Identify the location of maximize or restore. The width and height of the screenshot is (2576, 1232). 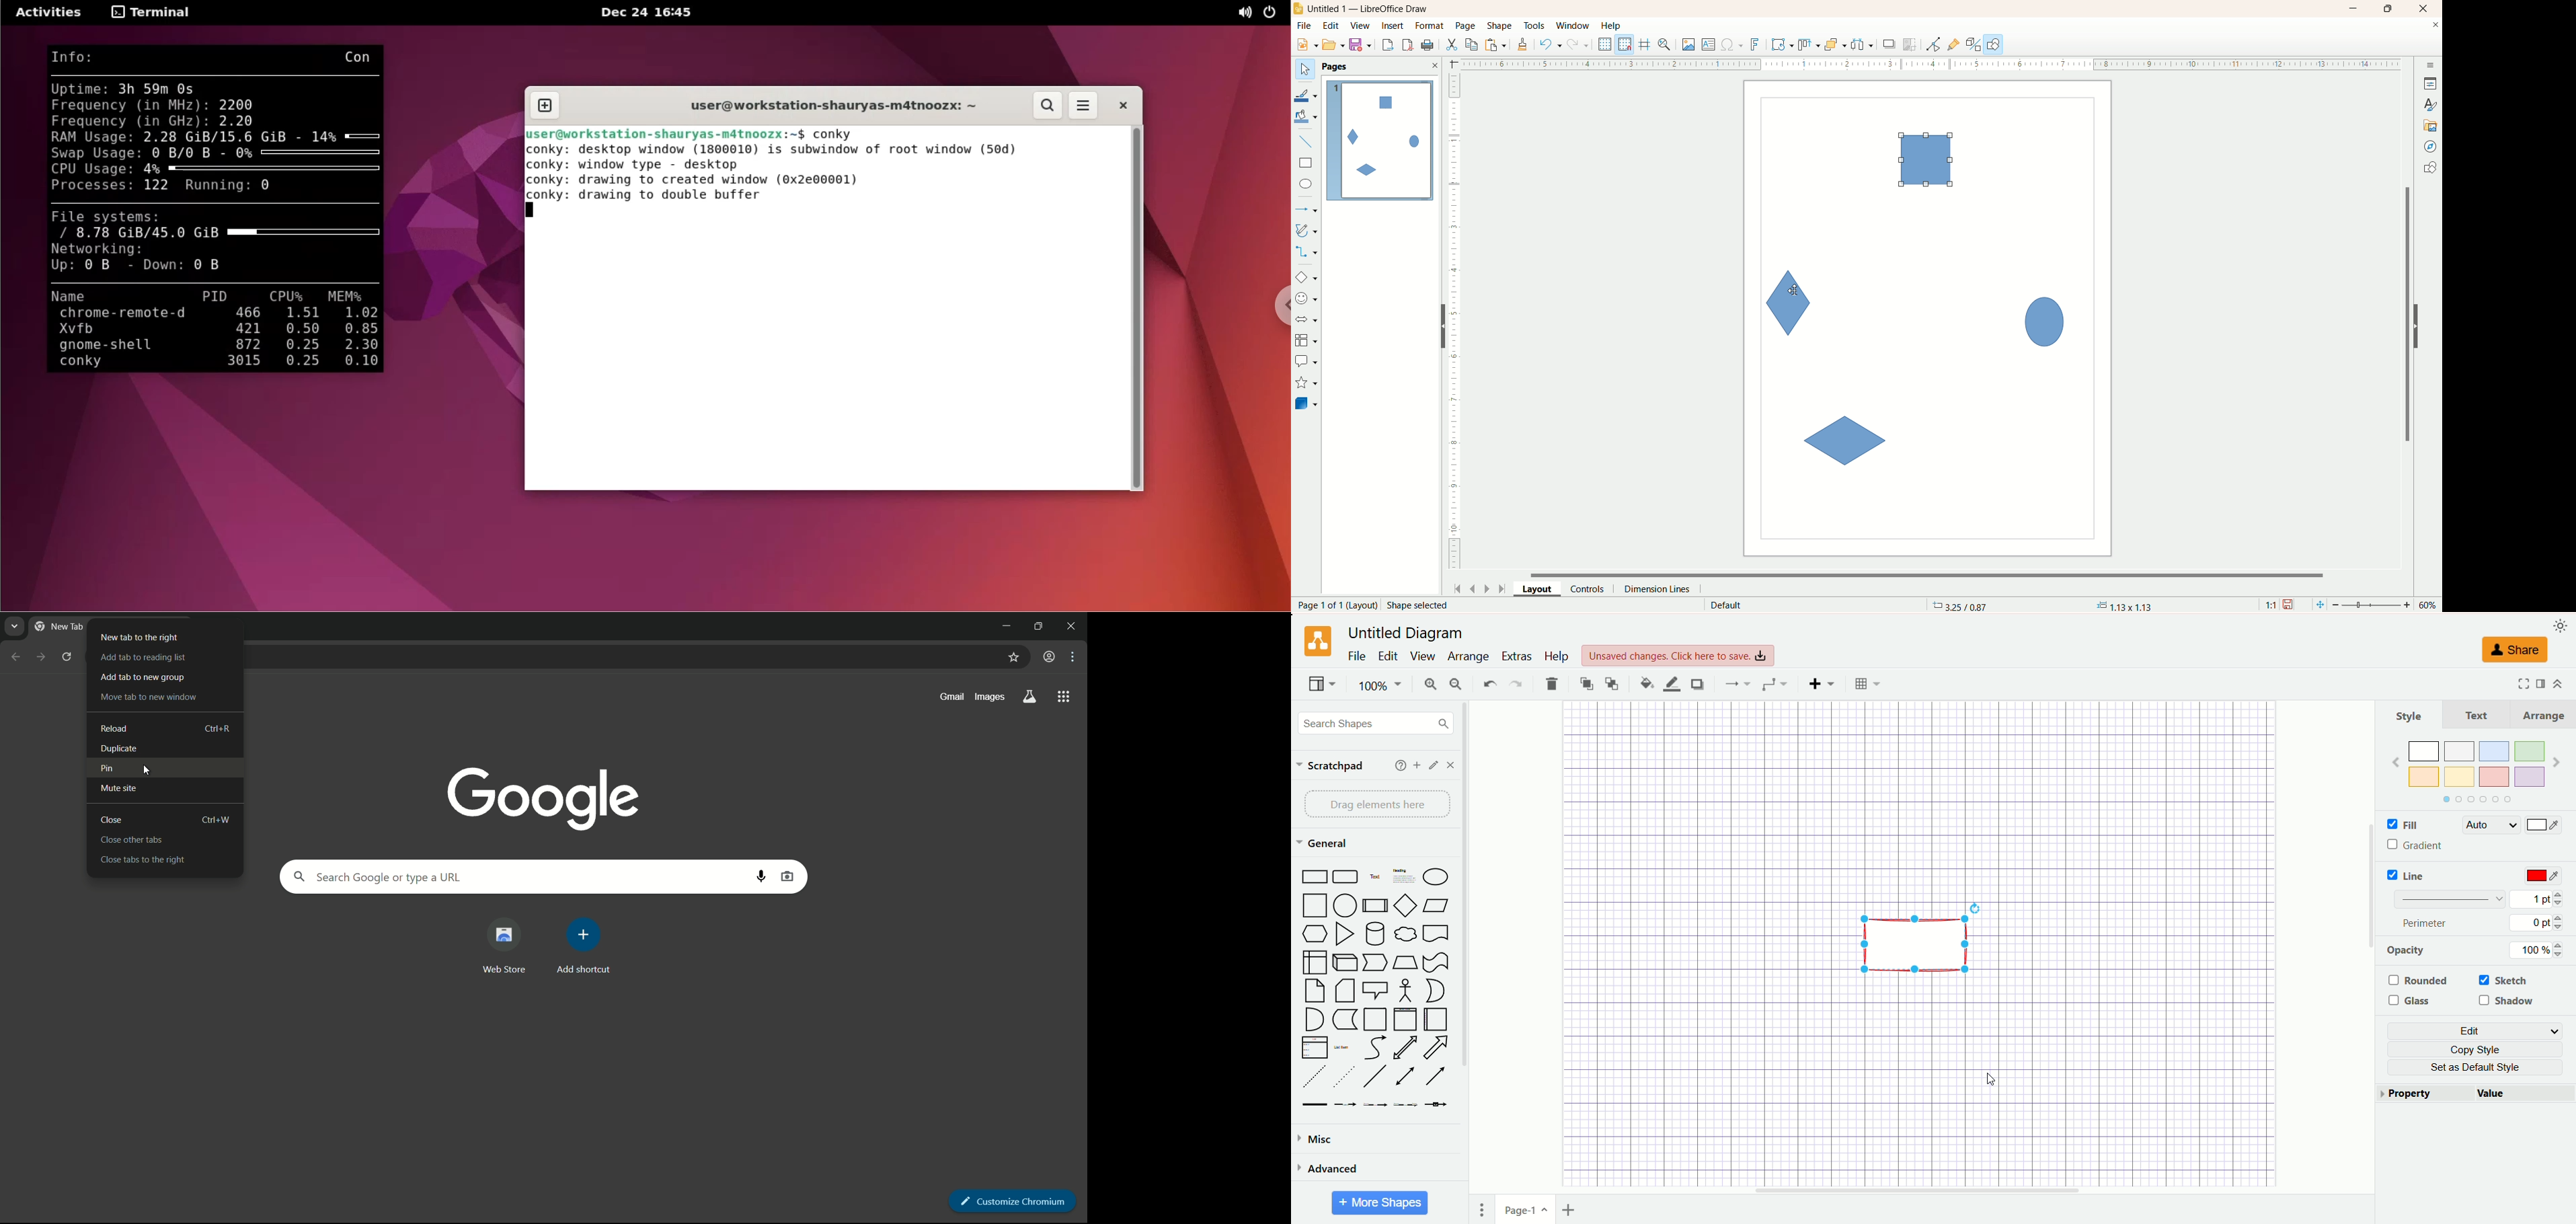
(1040, 624).